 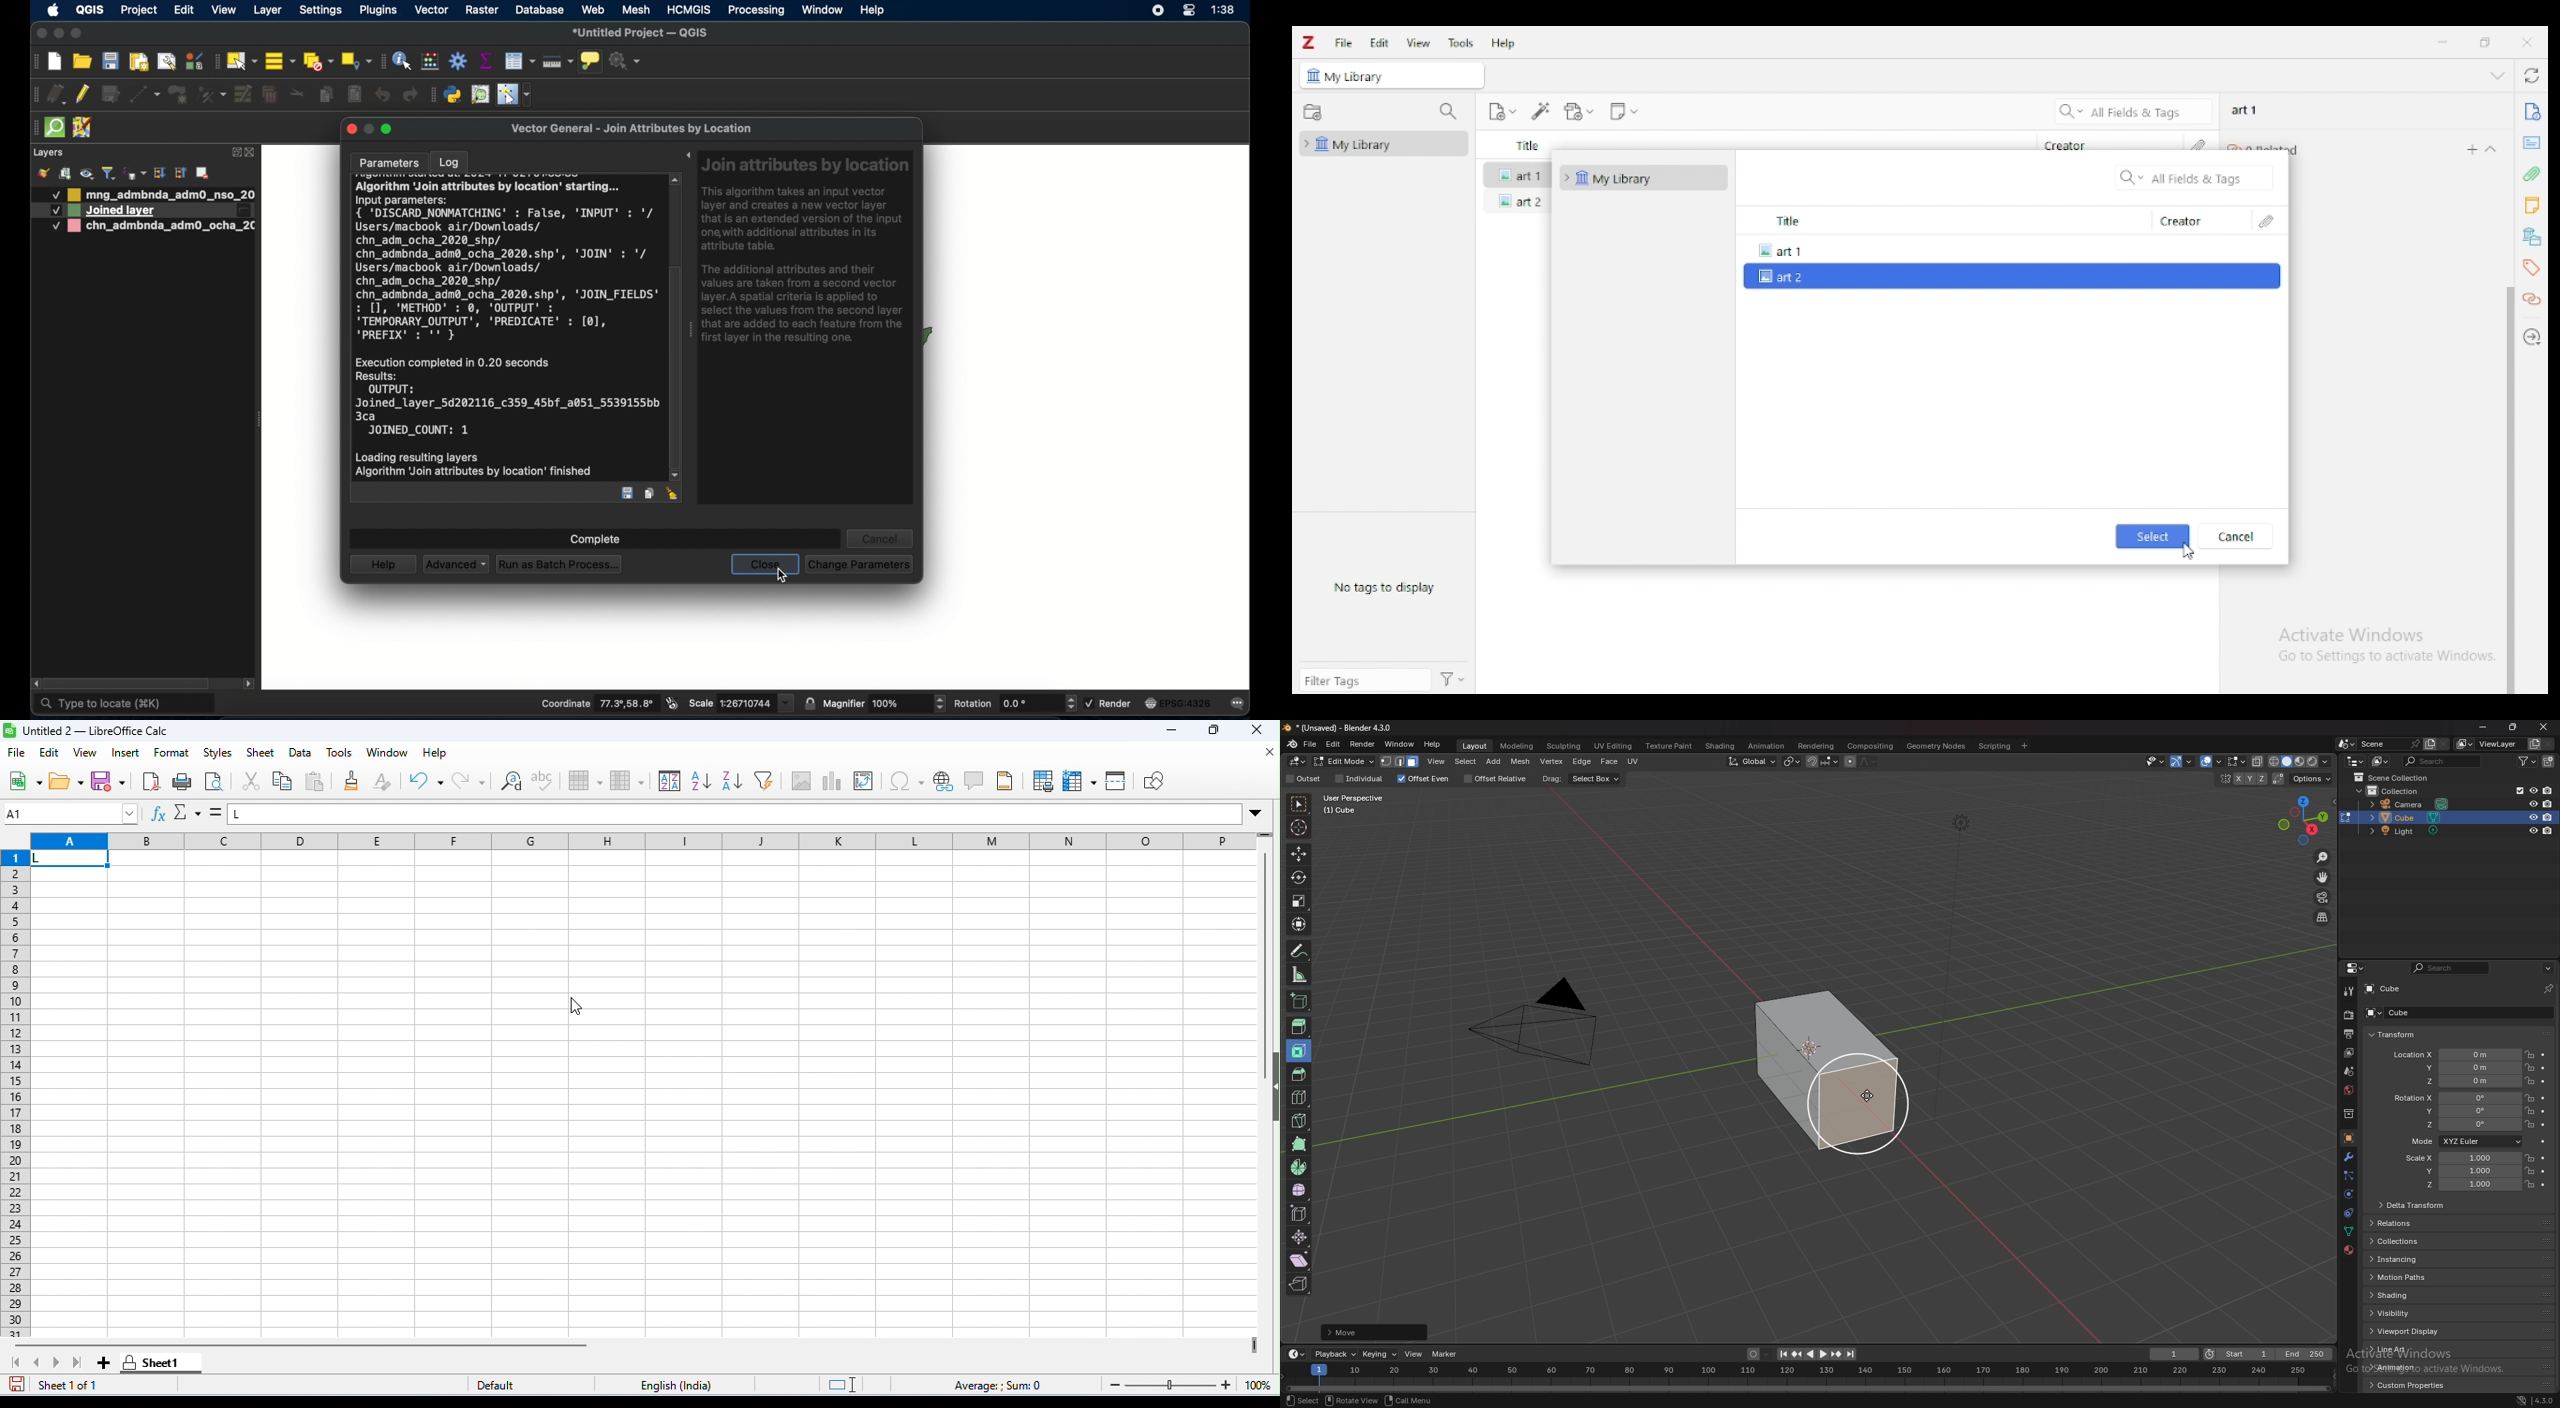 What do you see at coordinates (581, 781) in the screenshot?
I see `row` at bounding box center [581, 781].